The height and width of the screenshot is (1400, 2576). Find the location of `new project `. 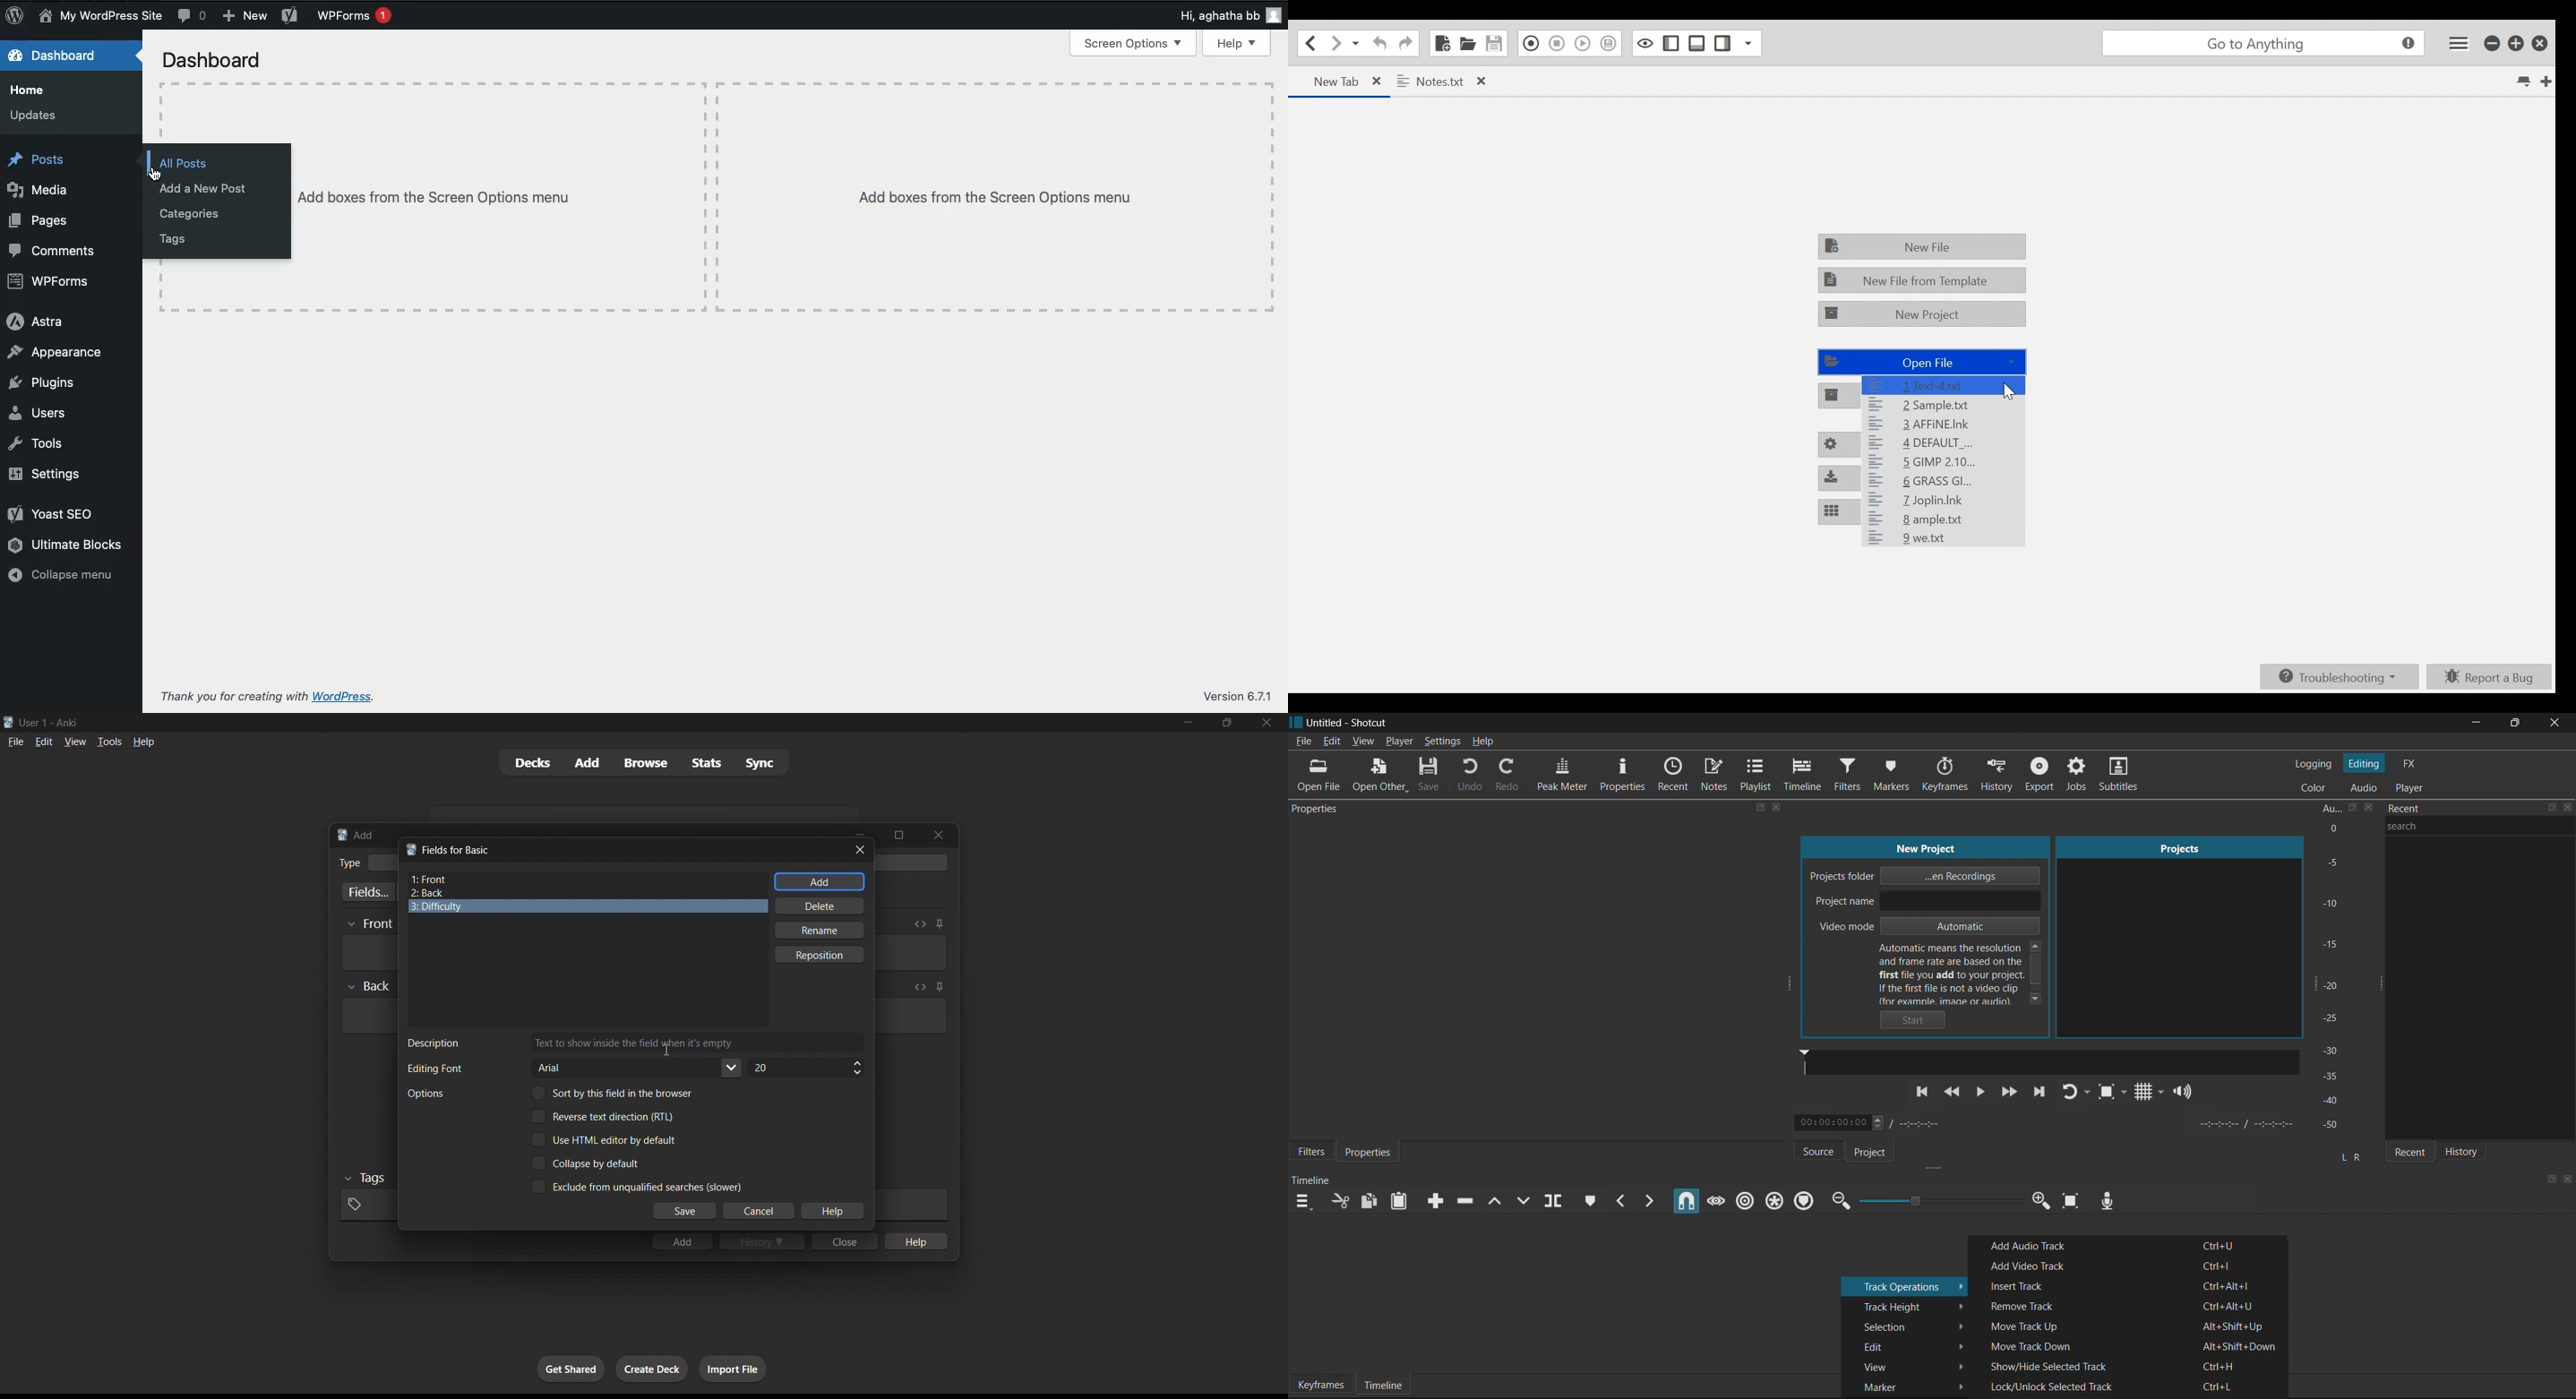

new project  is located at coordinates (1928, 847).